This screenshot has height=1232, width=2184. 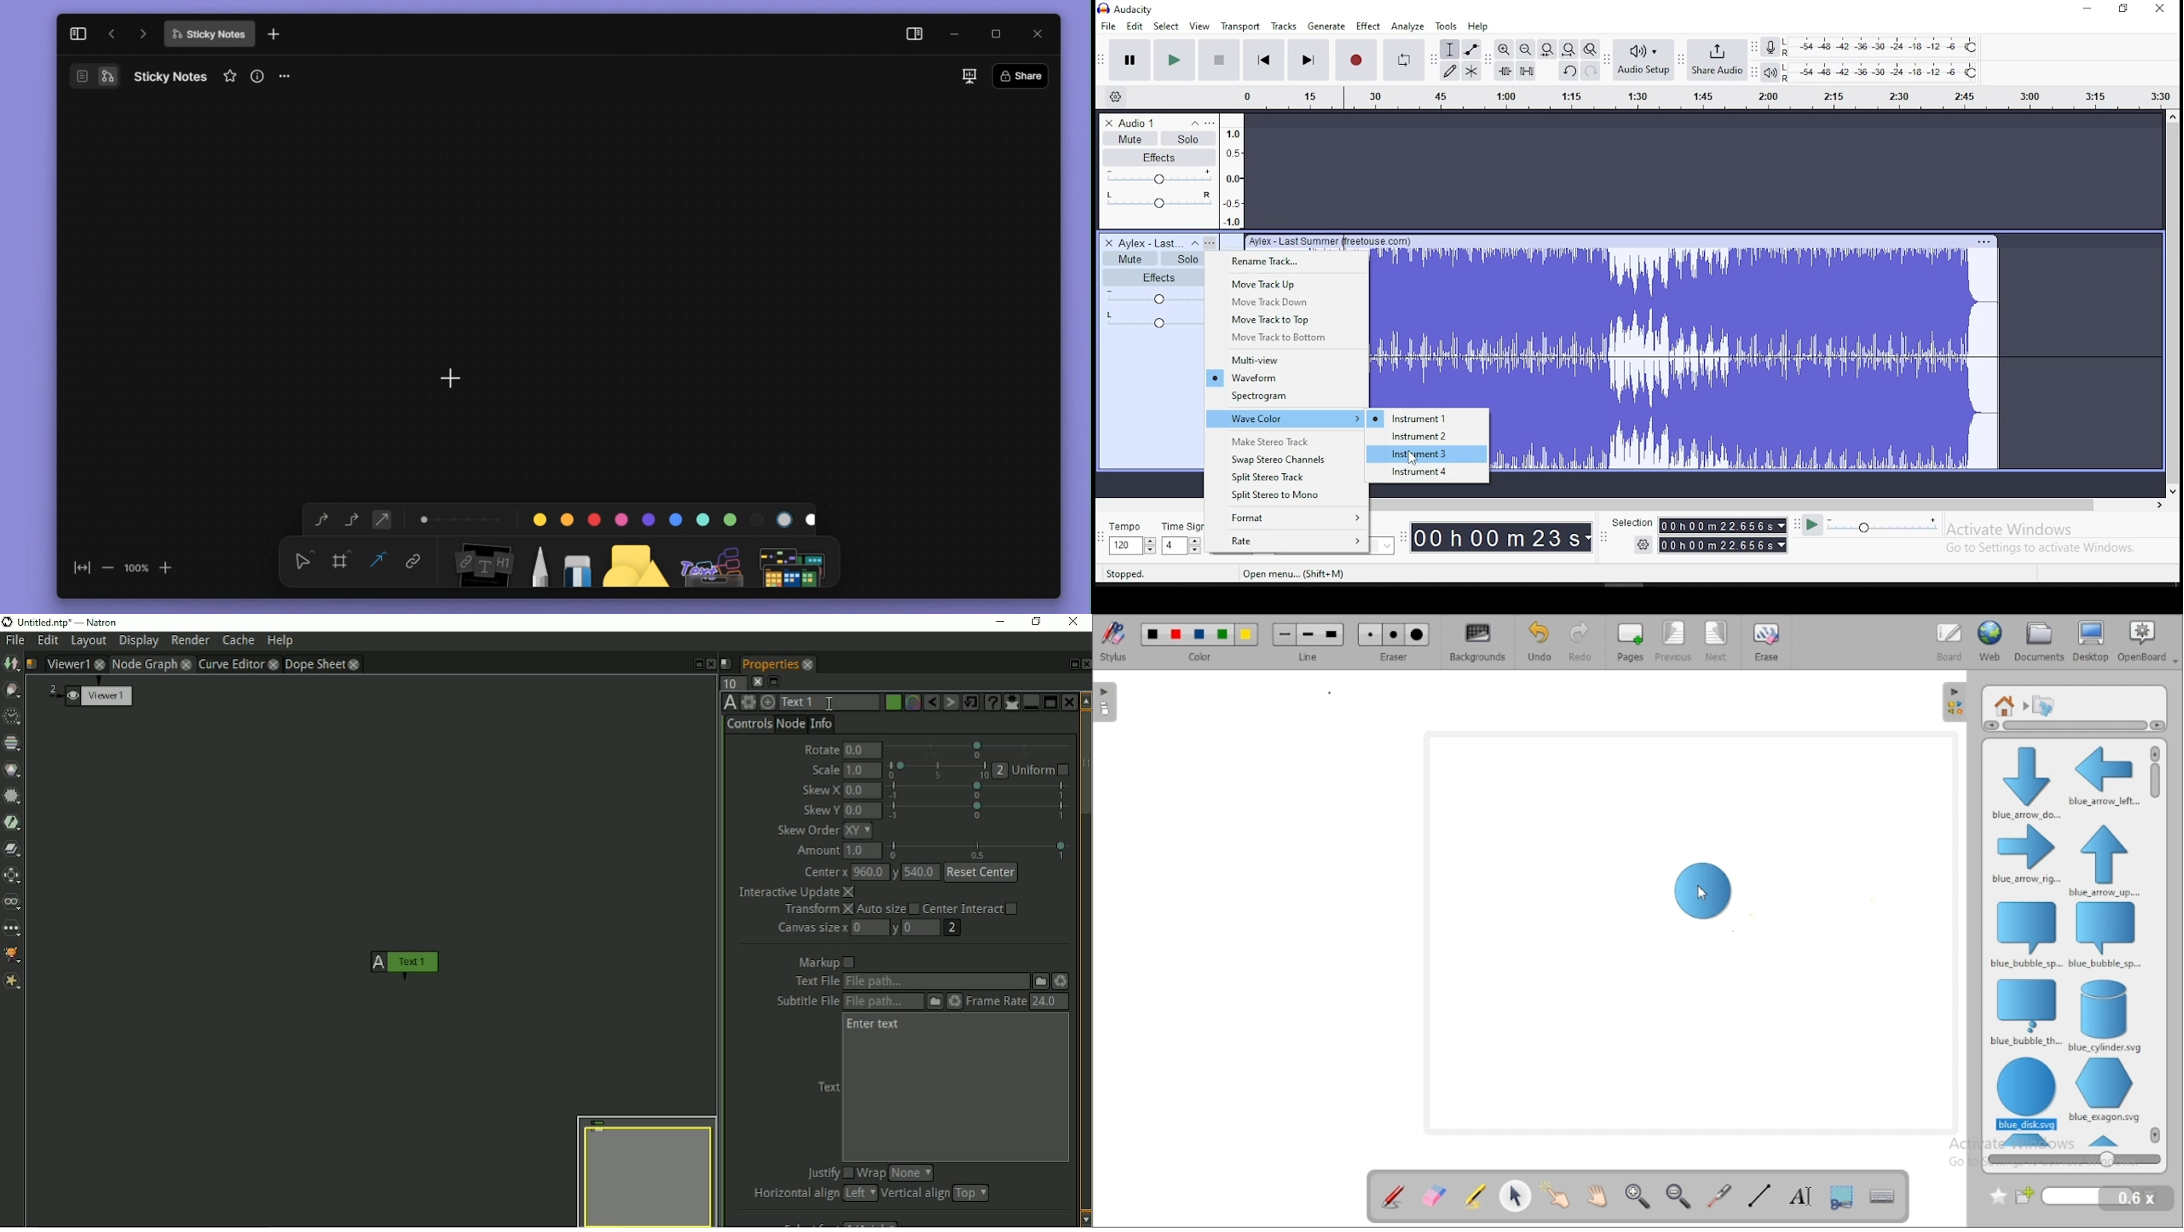 I want to click on instrument 2, so click(x=1427, y=437).